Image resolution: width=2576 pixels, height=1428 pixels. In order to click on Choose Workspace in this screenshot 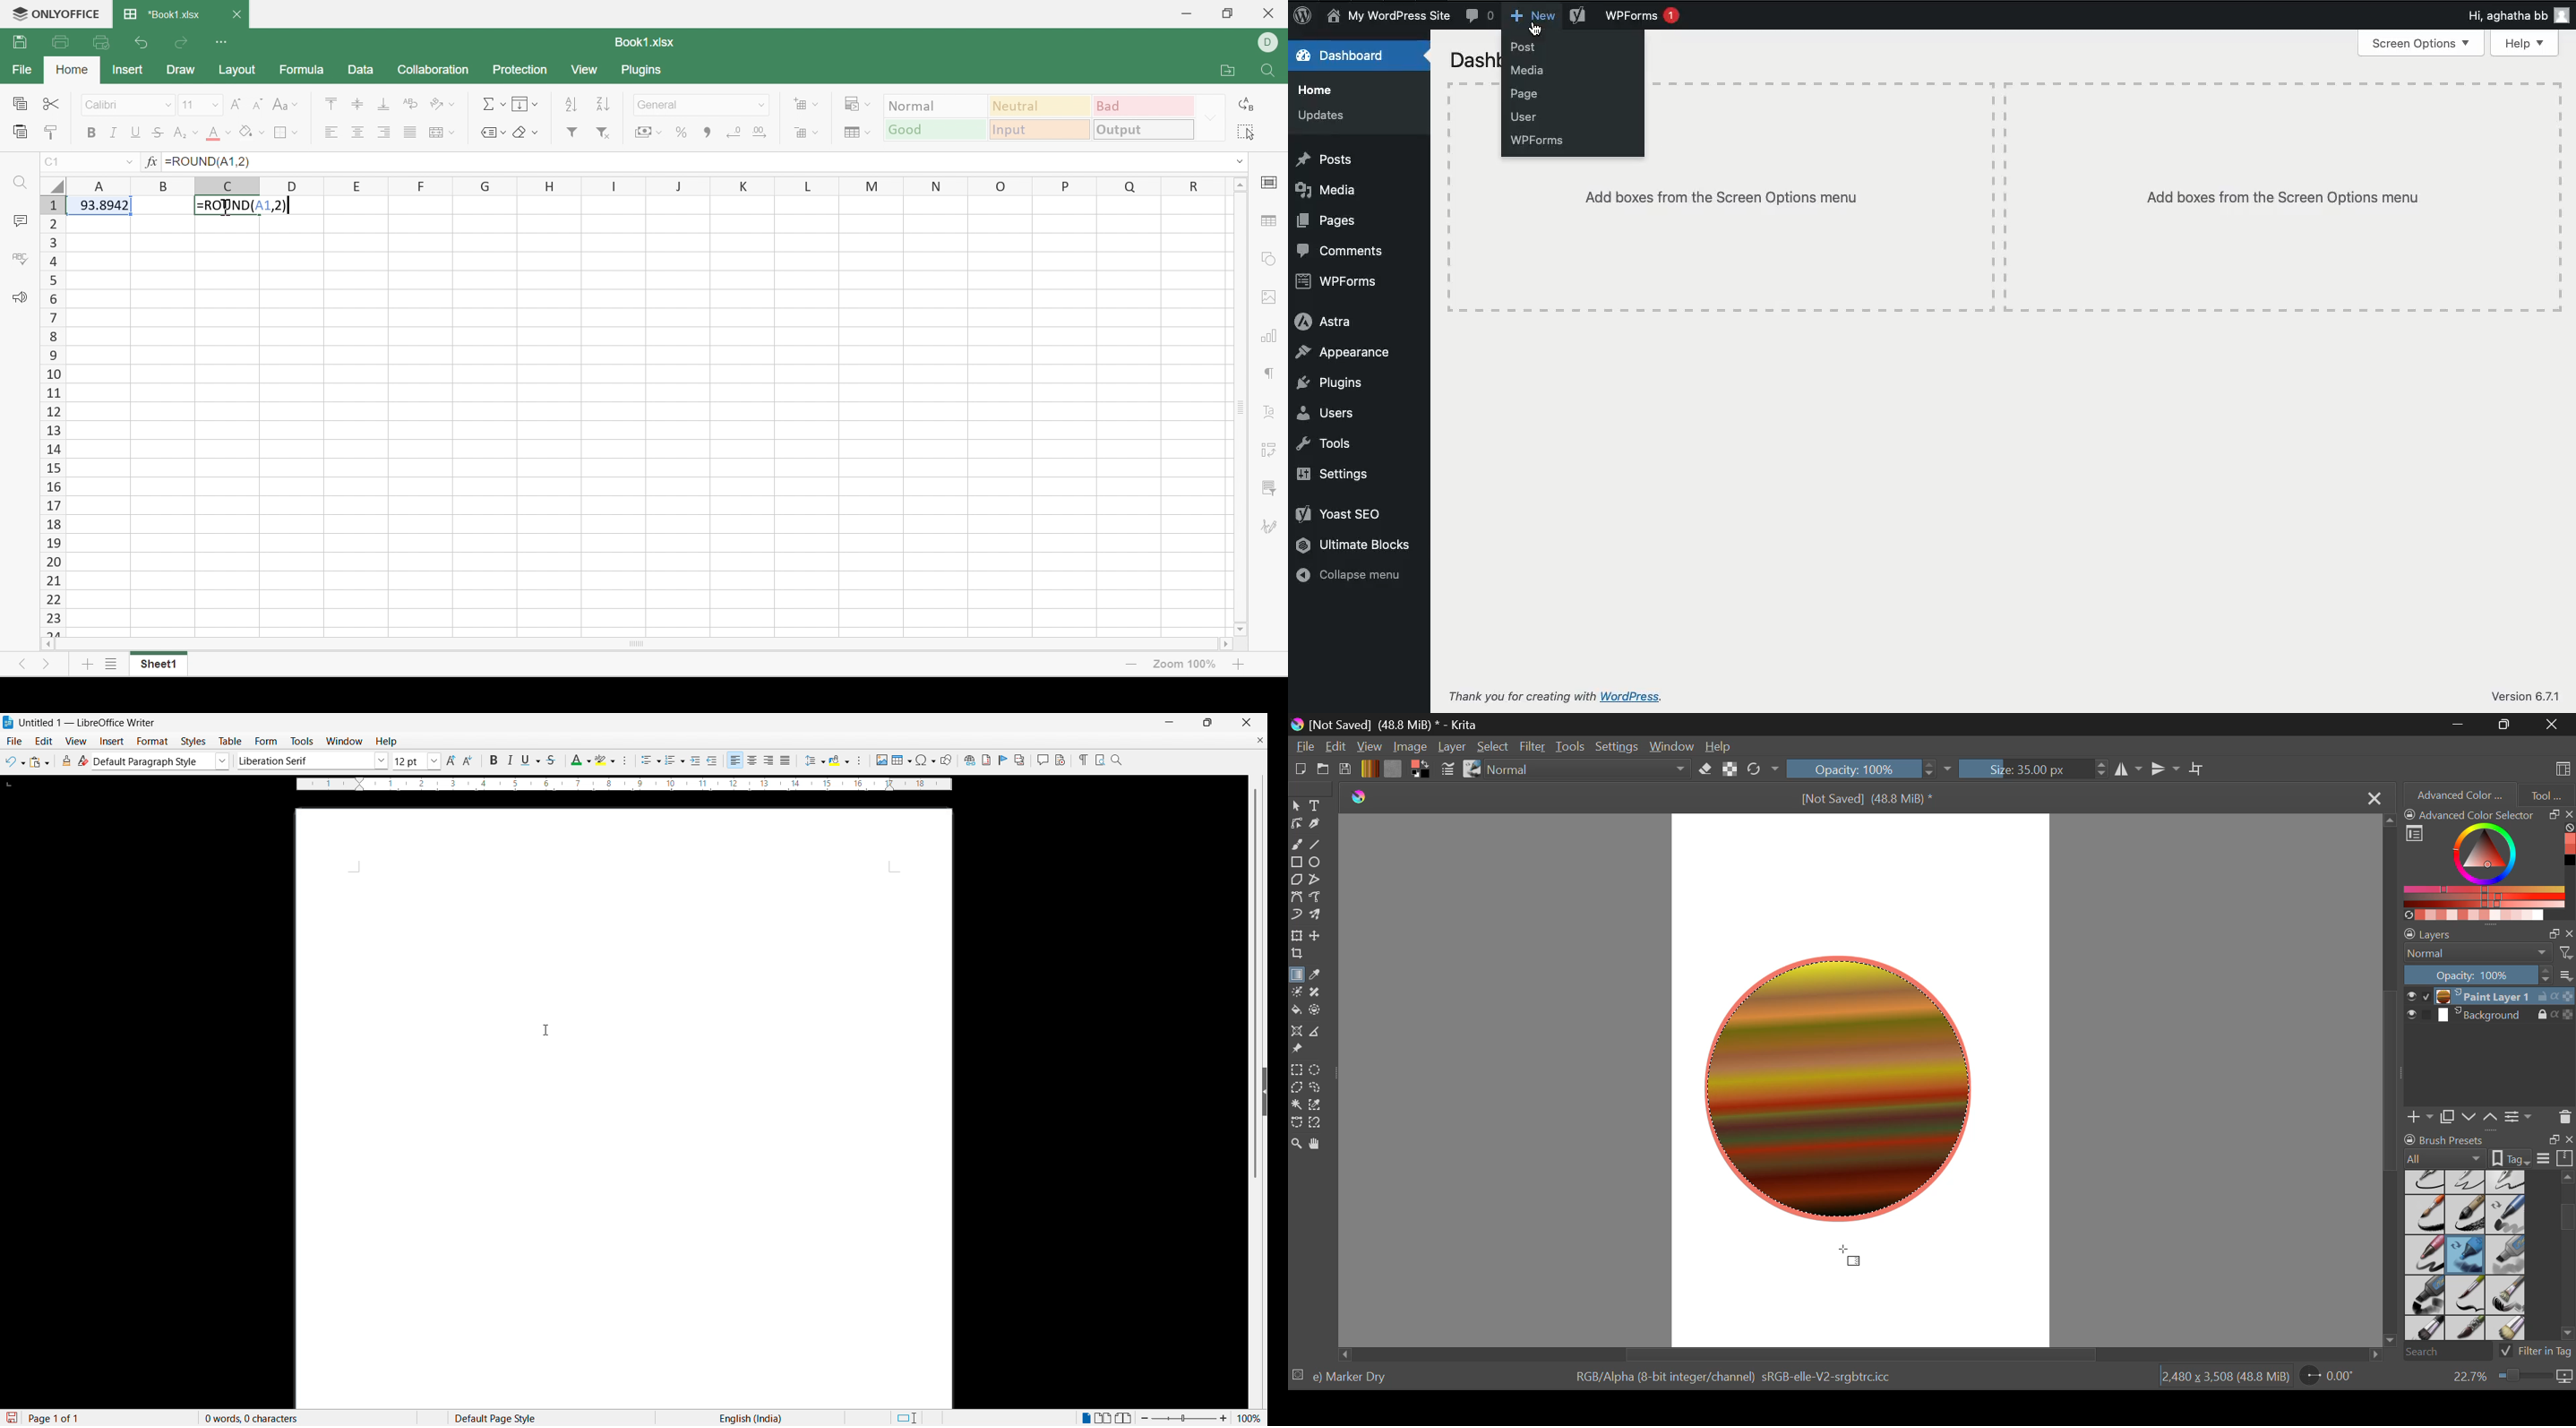, I will do `click(2561, 767)`.